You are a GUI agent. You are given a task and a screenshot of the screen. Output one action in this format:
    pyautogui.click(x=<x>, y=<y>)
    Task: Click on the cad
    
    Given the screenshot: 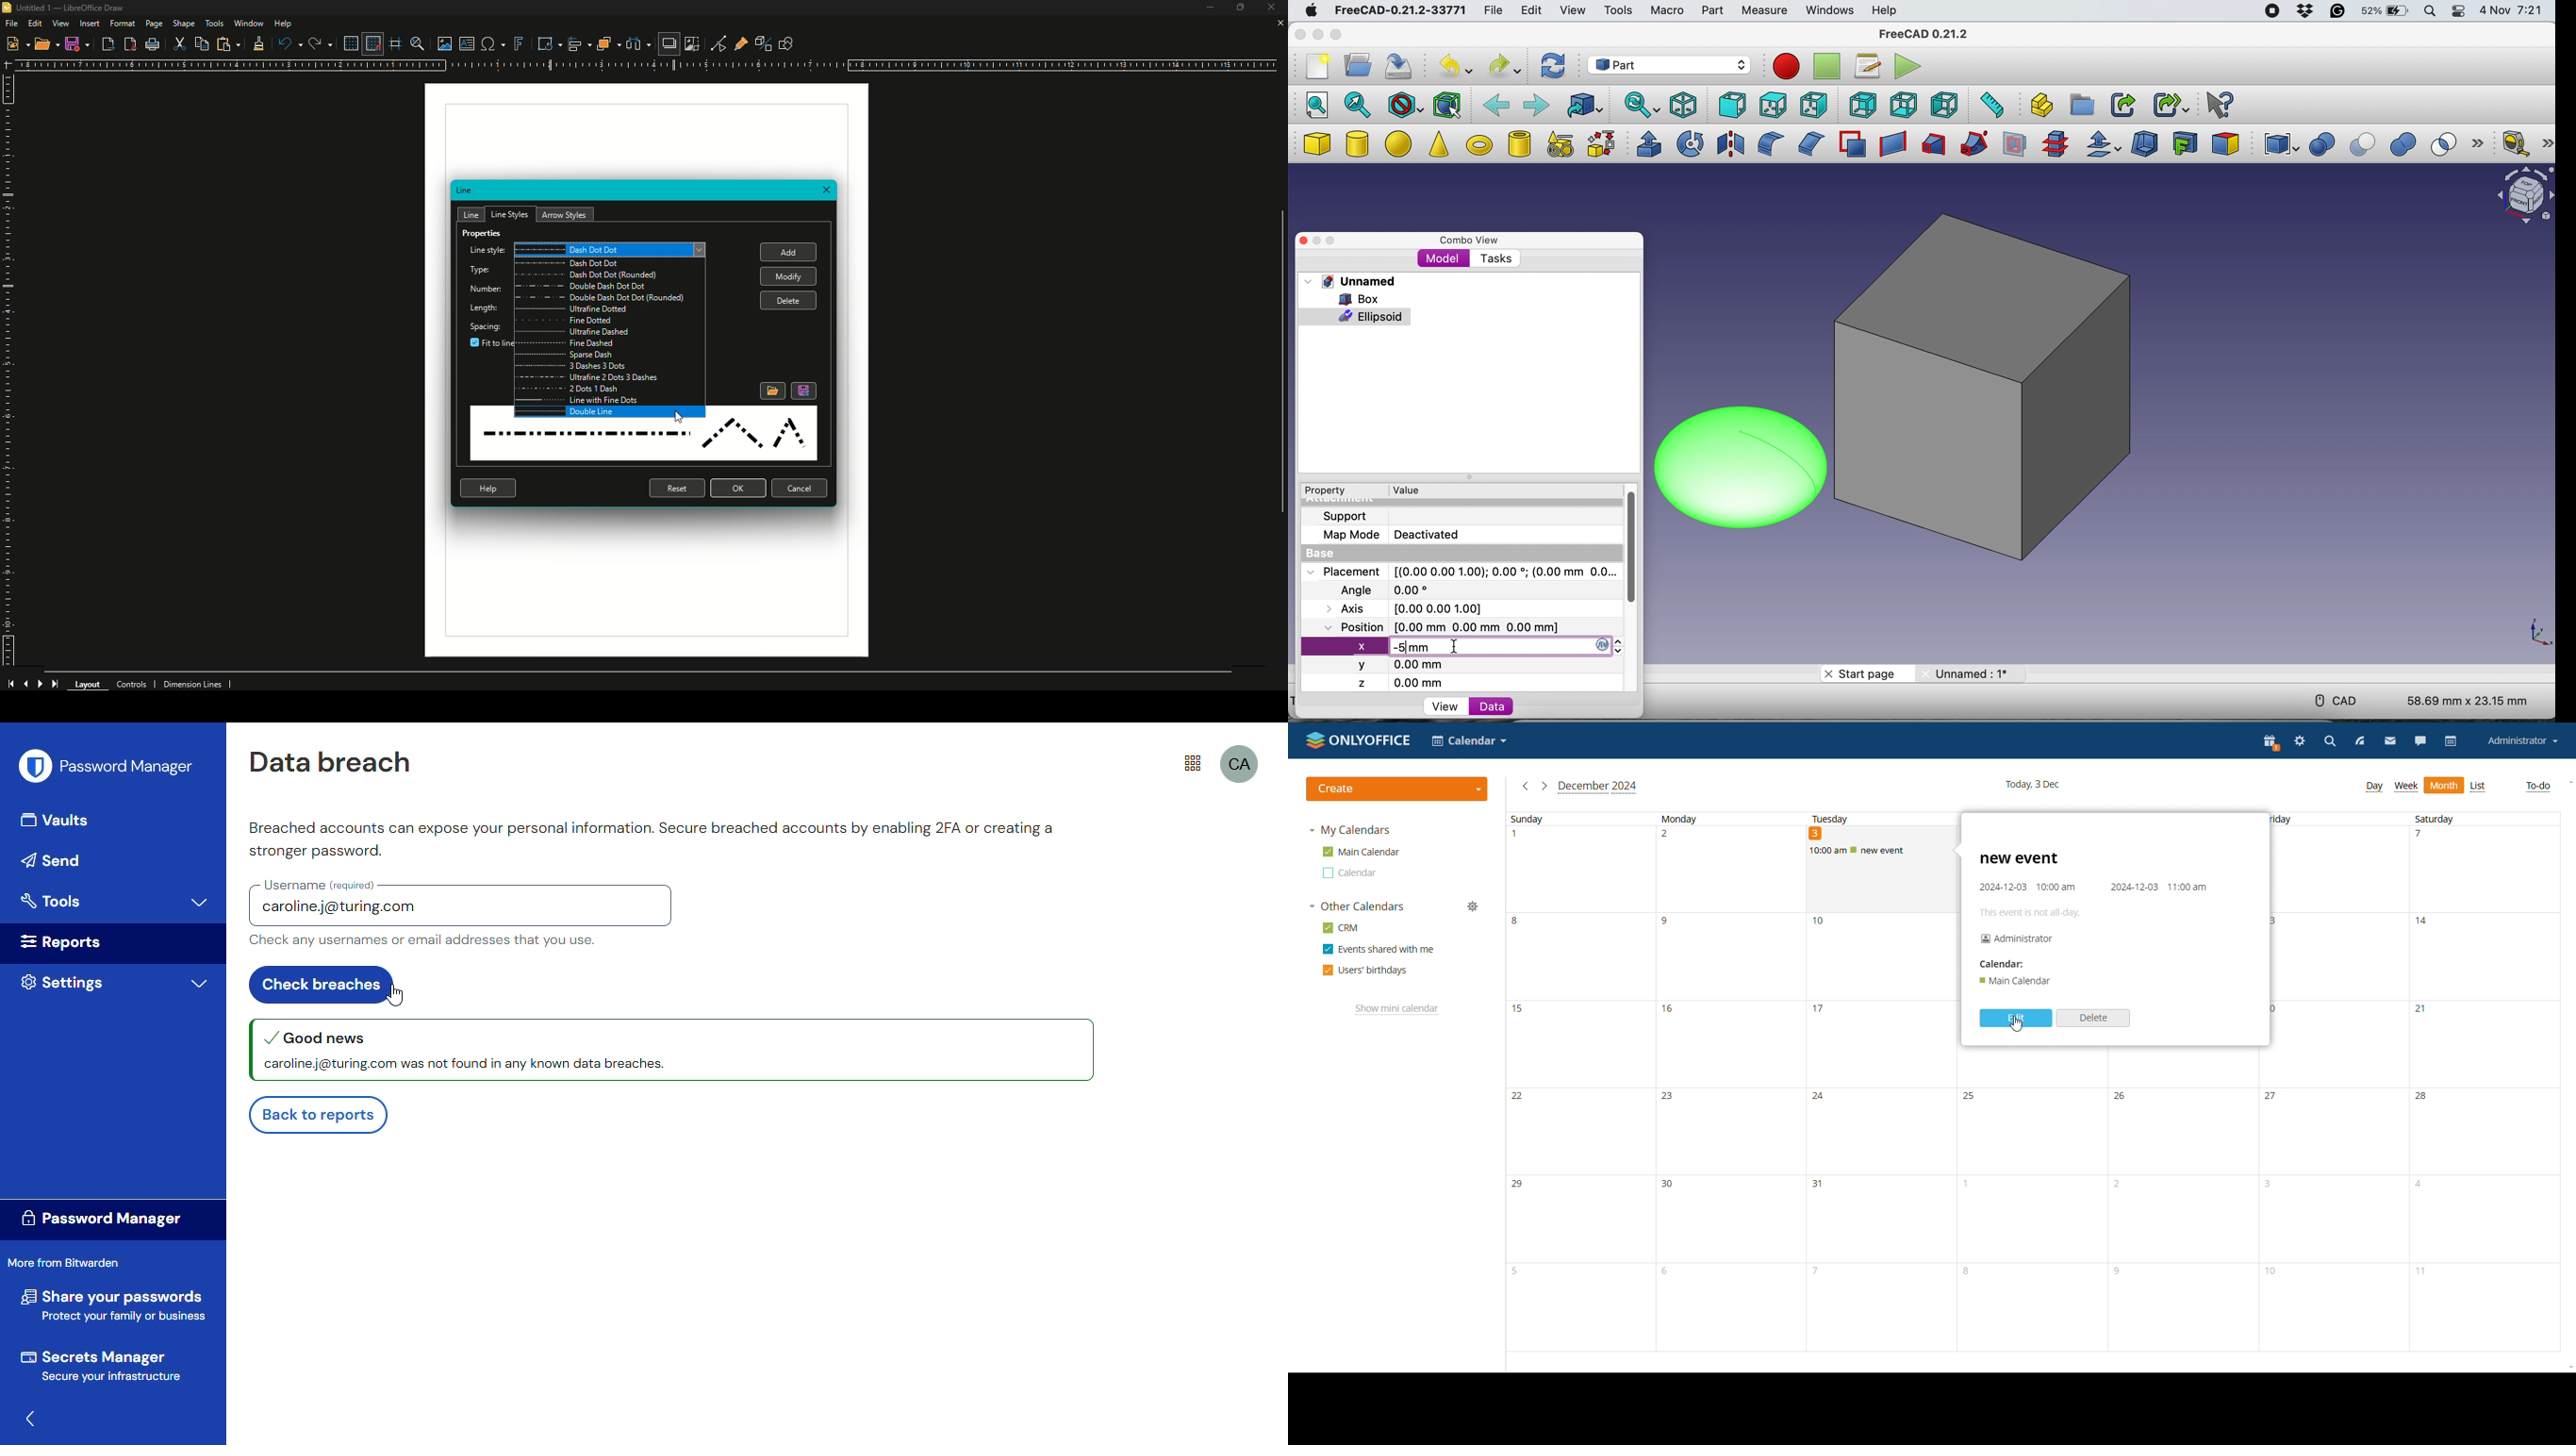 What is the action you would take?
    pyautogui.click(x=2333, y=701)
    